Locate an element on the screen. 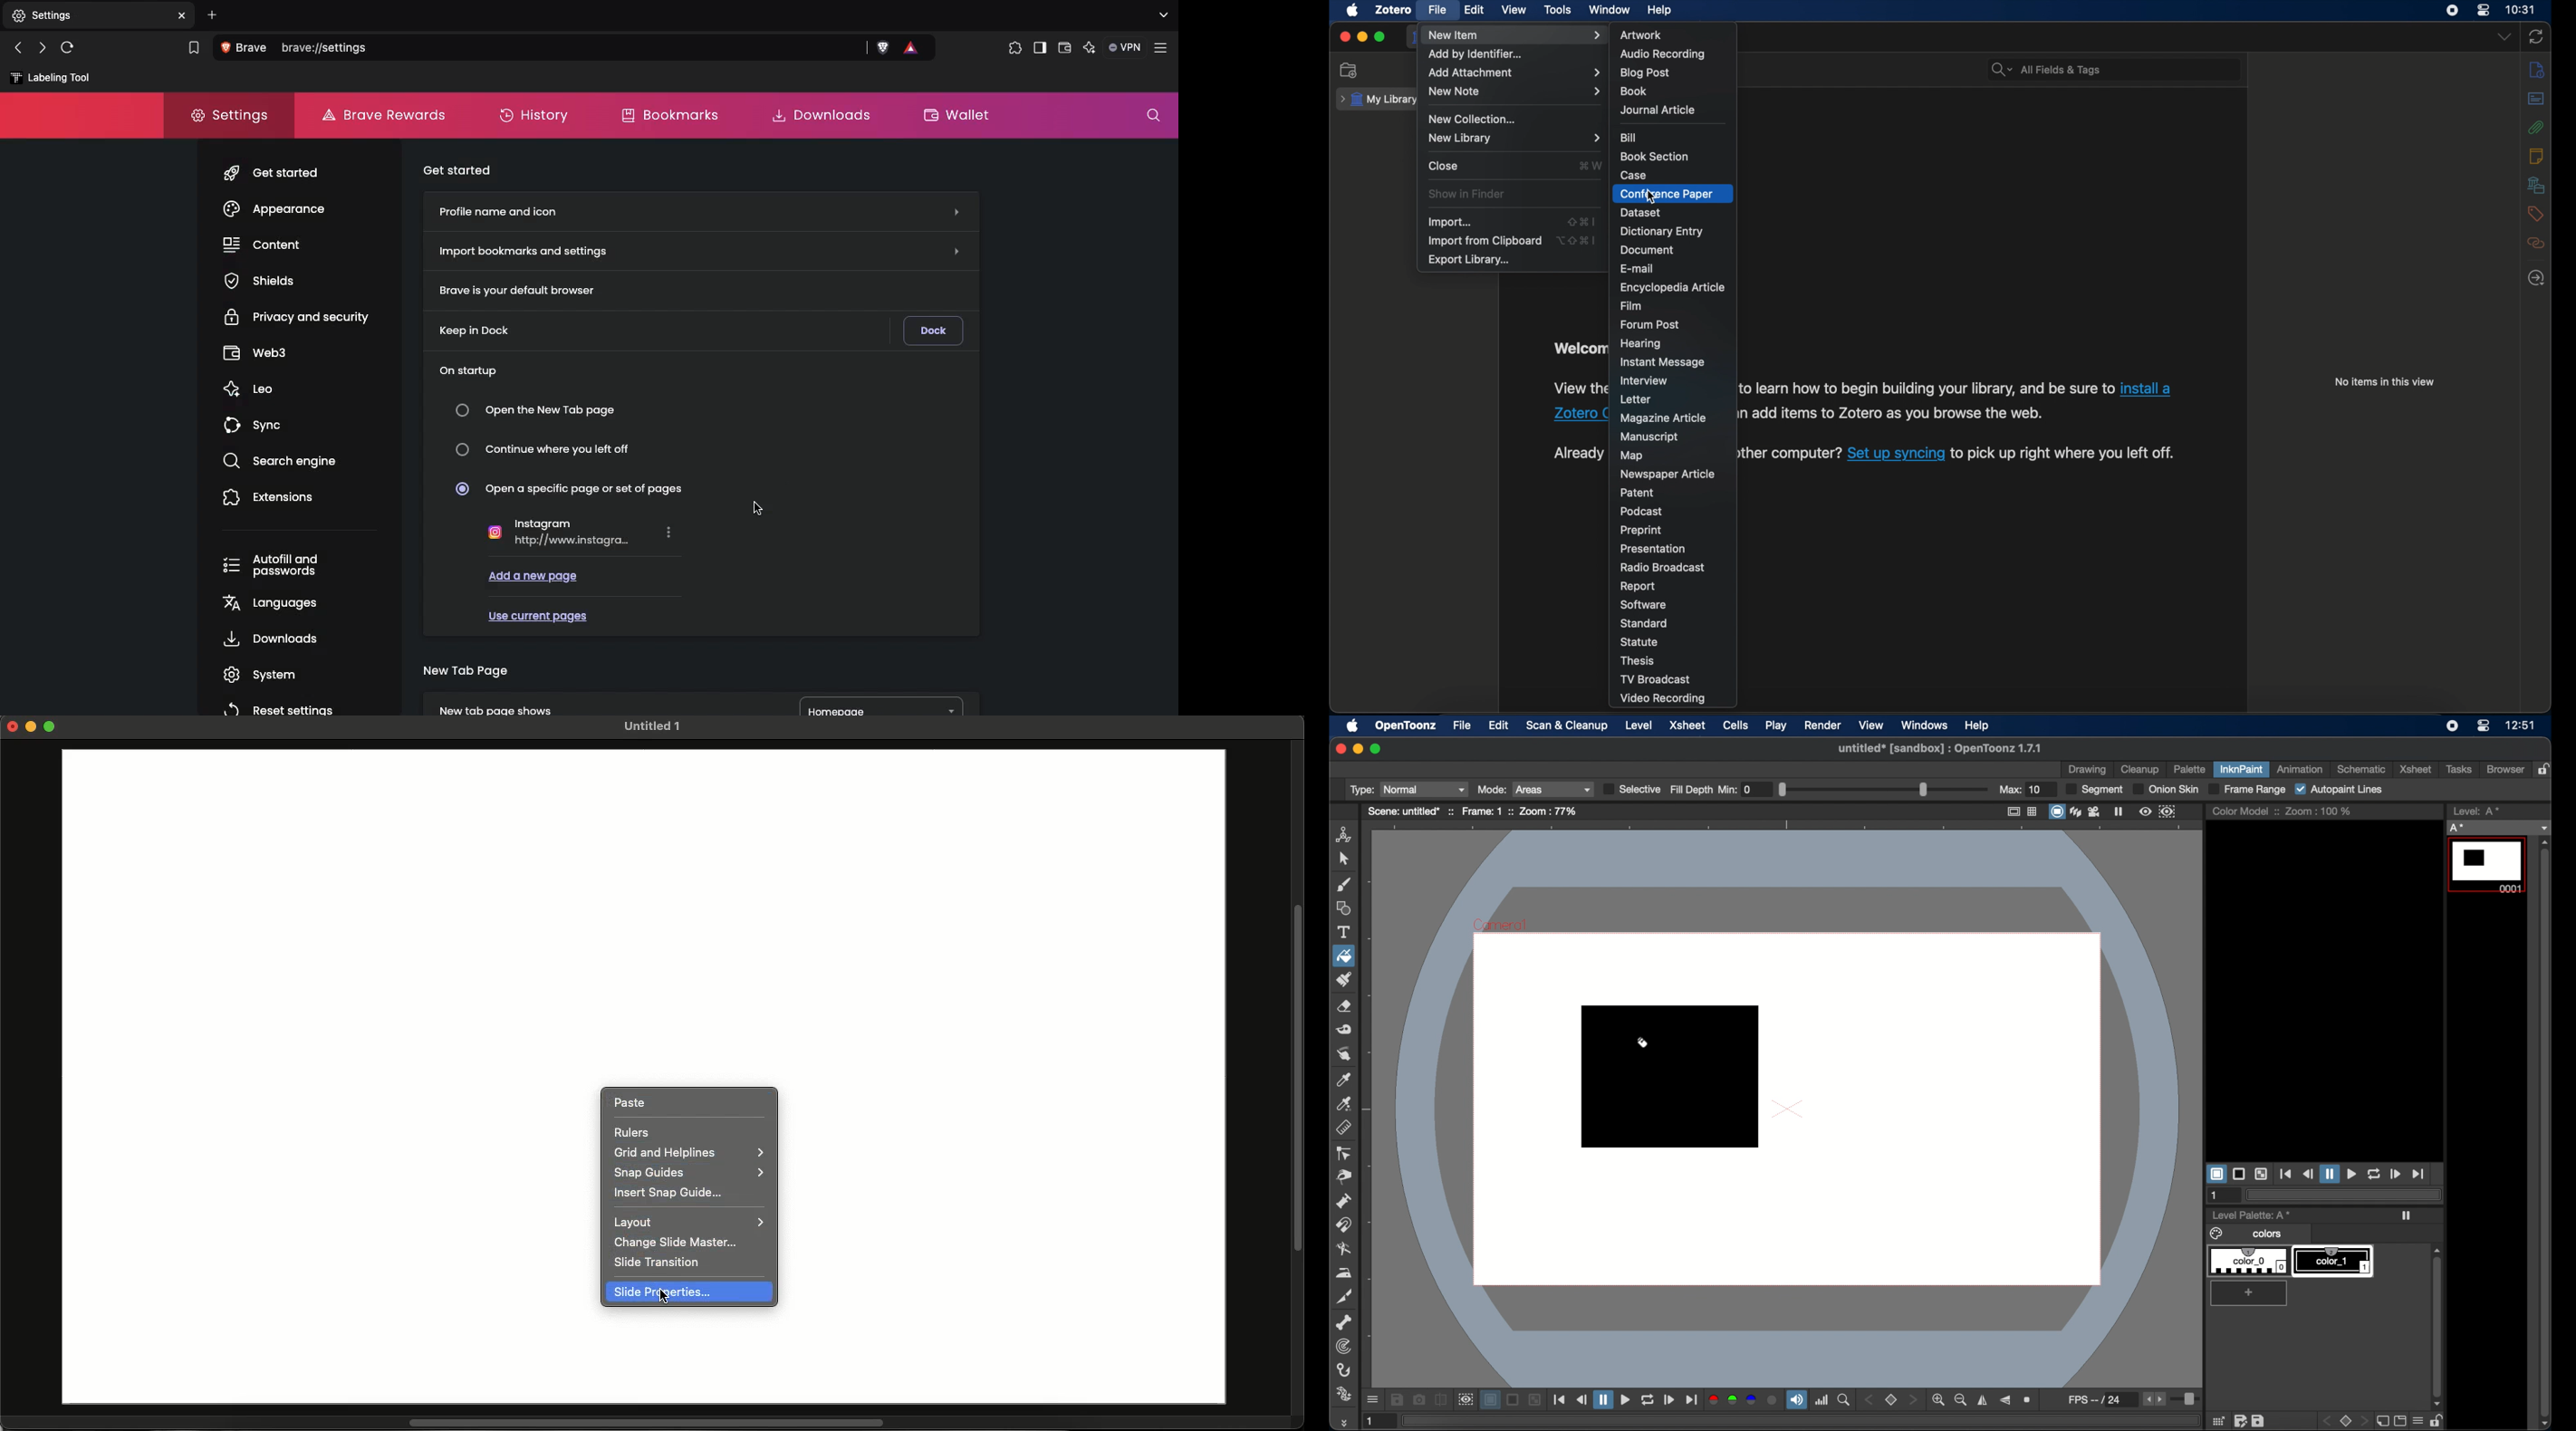 The width and height of the screenshot is (2576, 1456). Sync is located at coordinates (256, 421).